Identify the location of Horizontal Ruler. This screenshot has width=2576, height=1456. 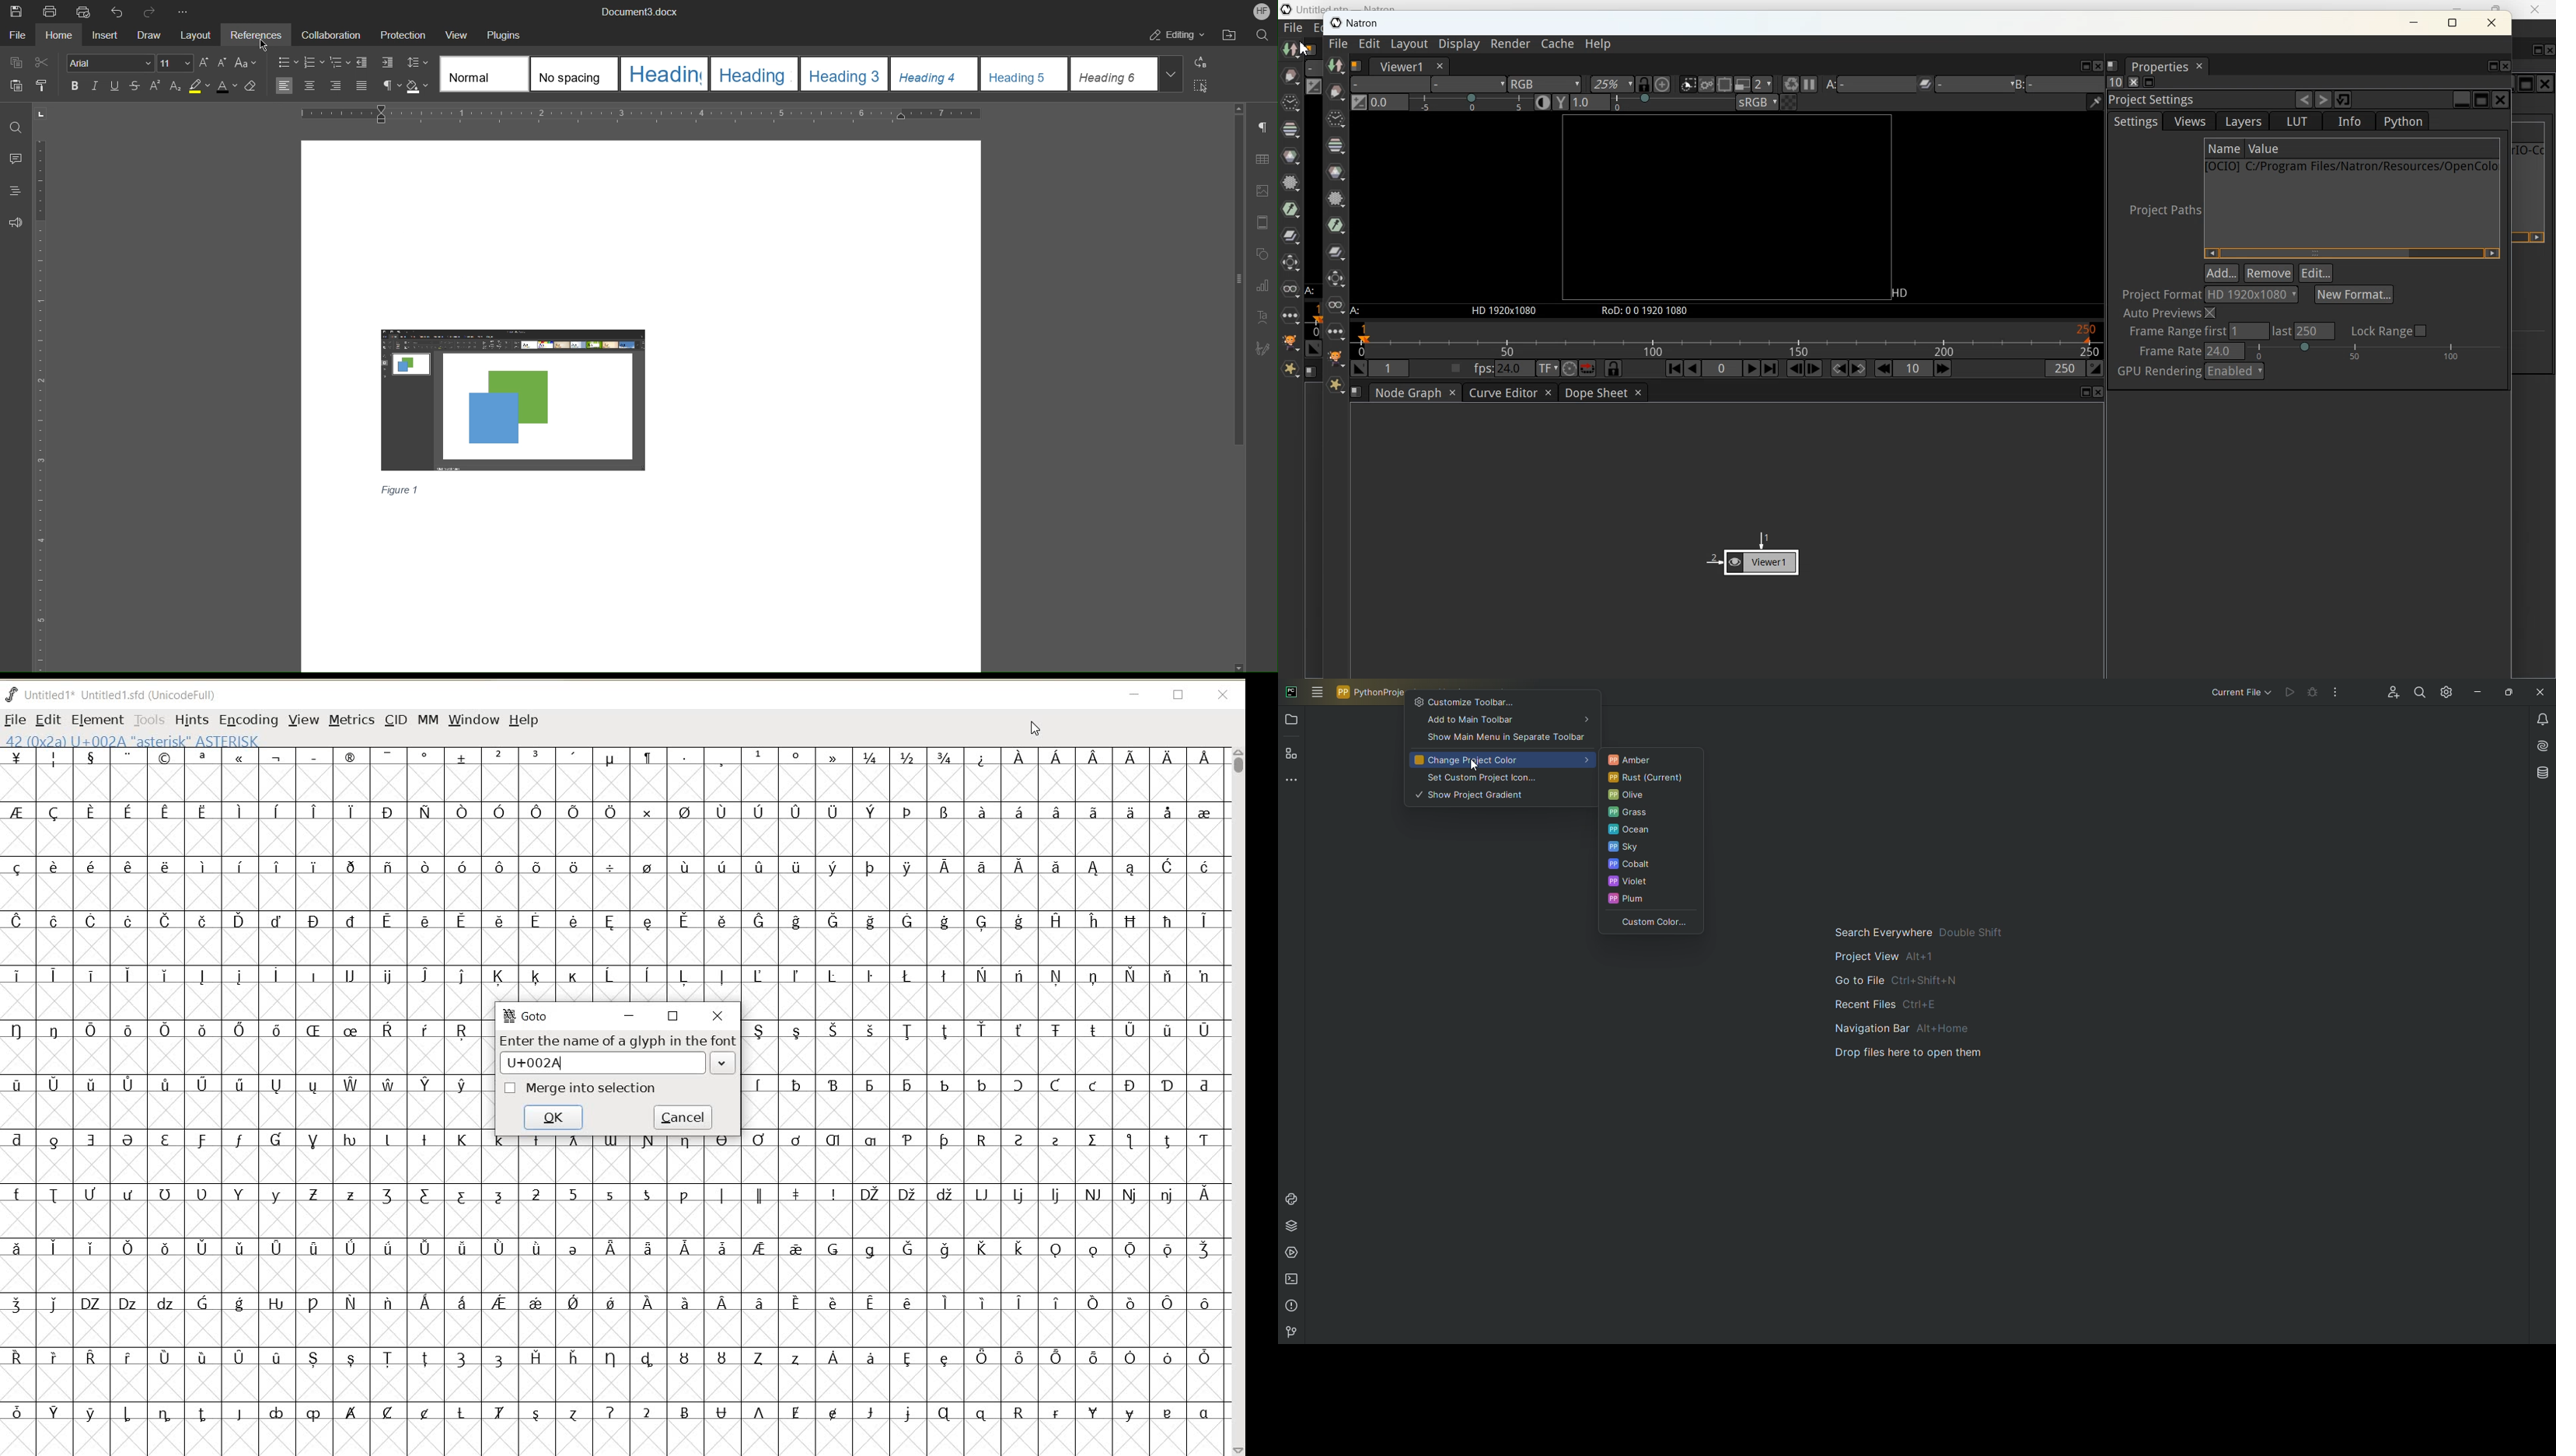
(640, 113).